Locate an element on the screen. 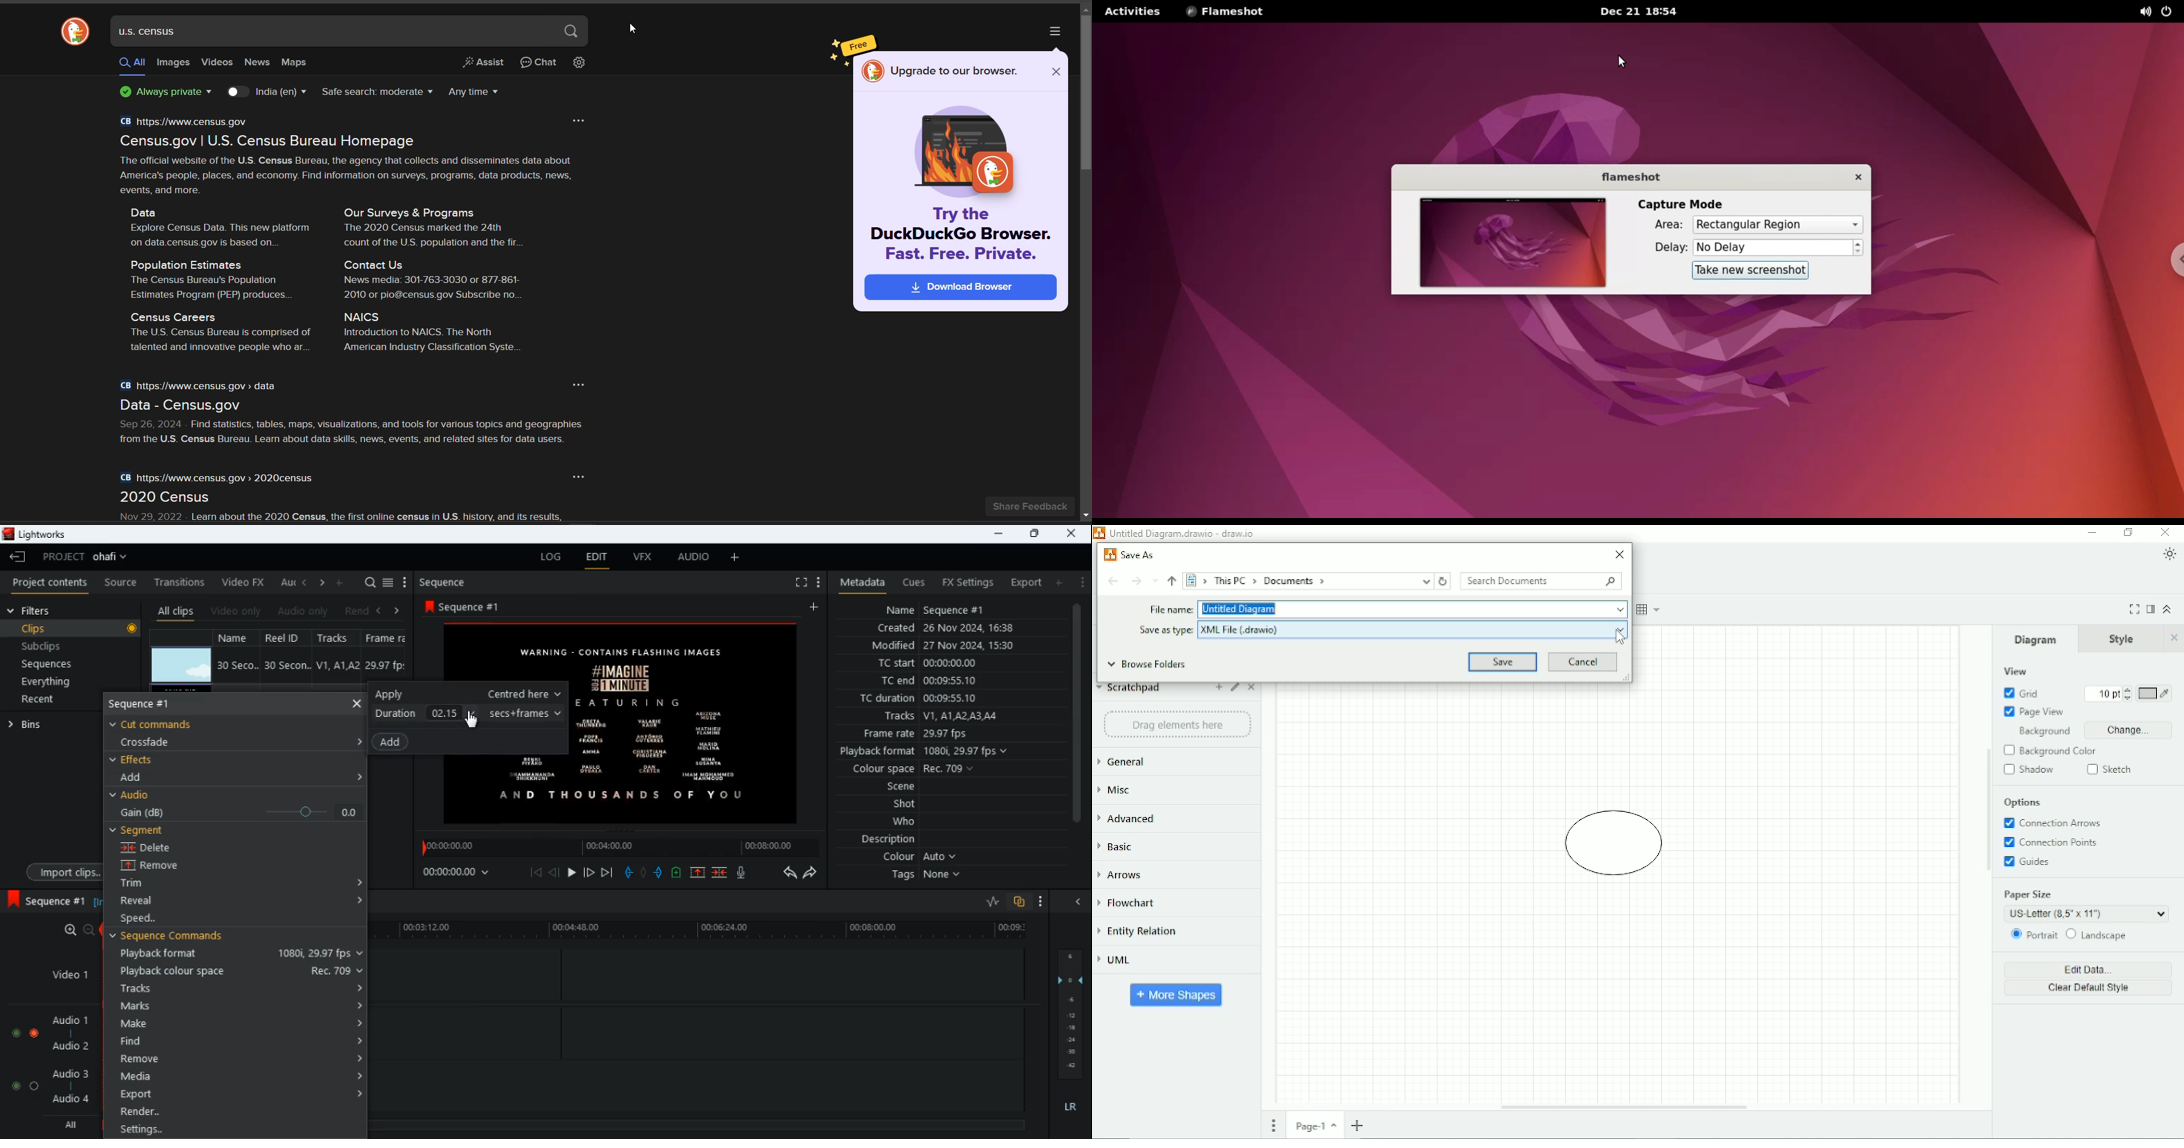 The width and height of the screenshot is (2184, 1148). video fx is located at coordinates (244, 583).